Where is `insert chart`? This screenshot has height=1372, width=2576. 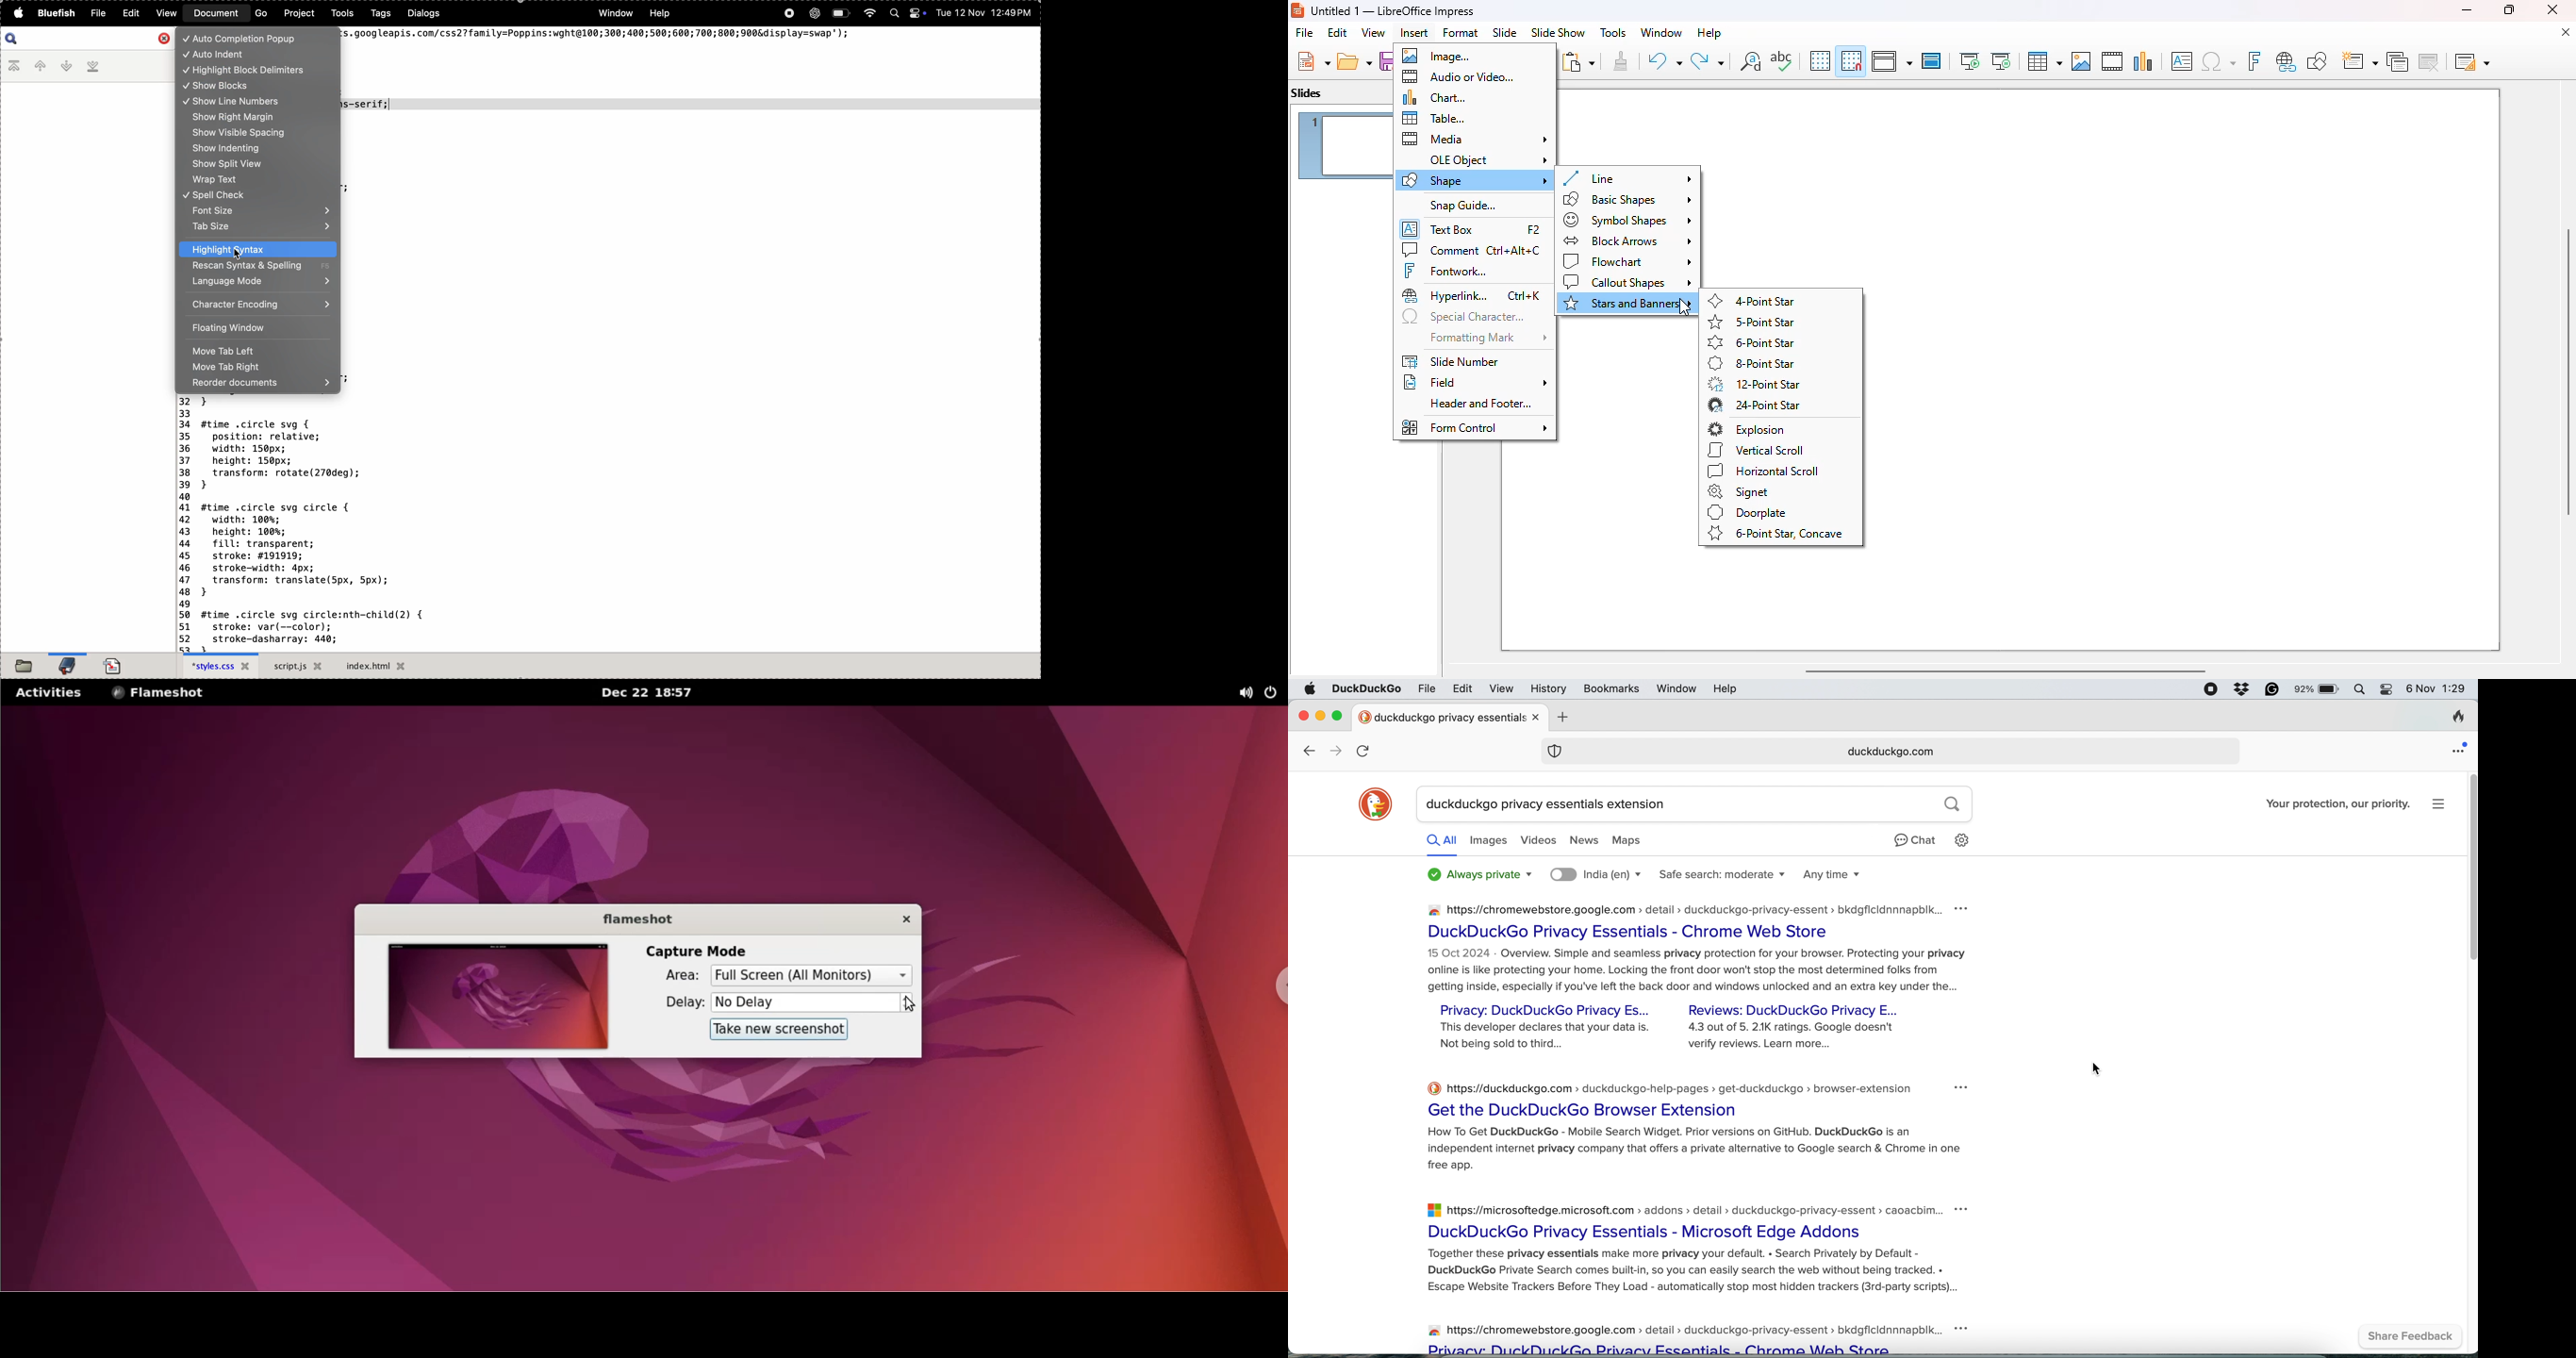
insert chart is located at coordinates (2143, 60).